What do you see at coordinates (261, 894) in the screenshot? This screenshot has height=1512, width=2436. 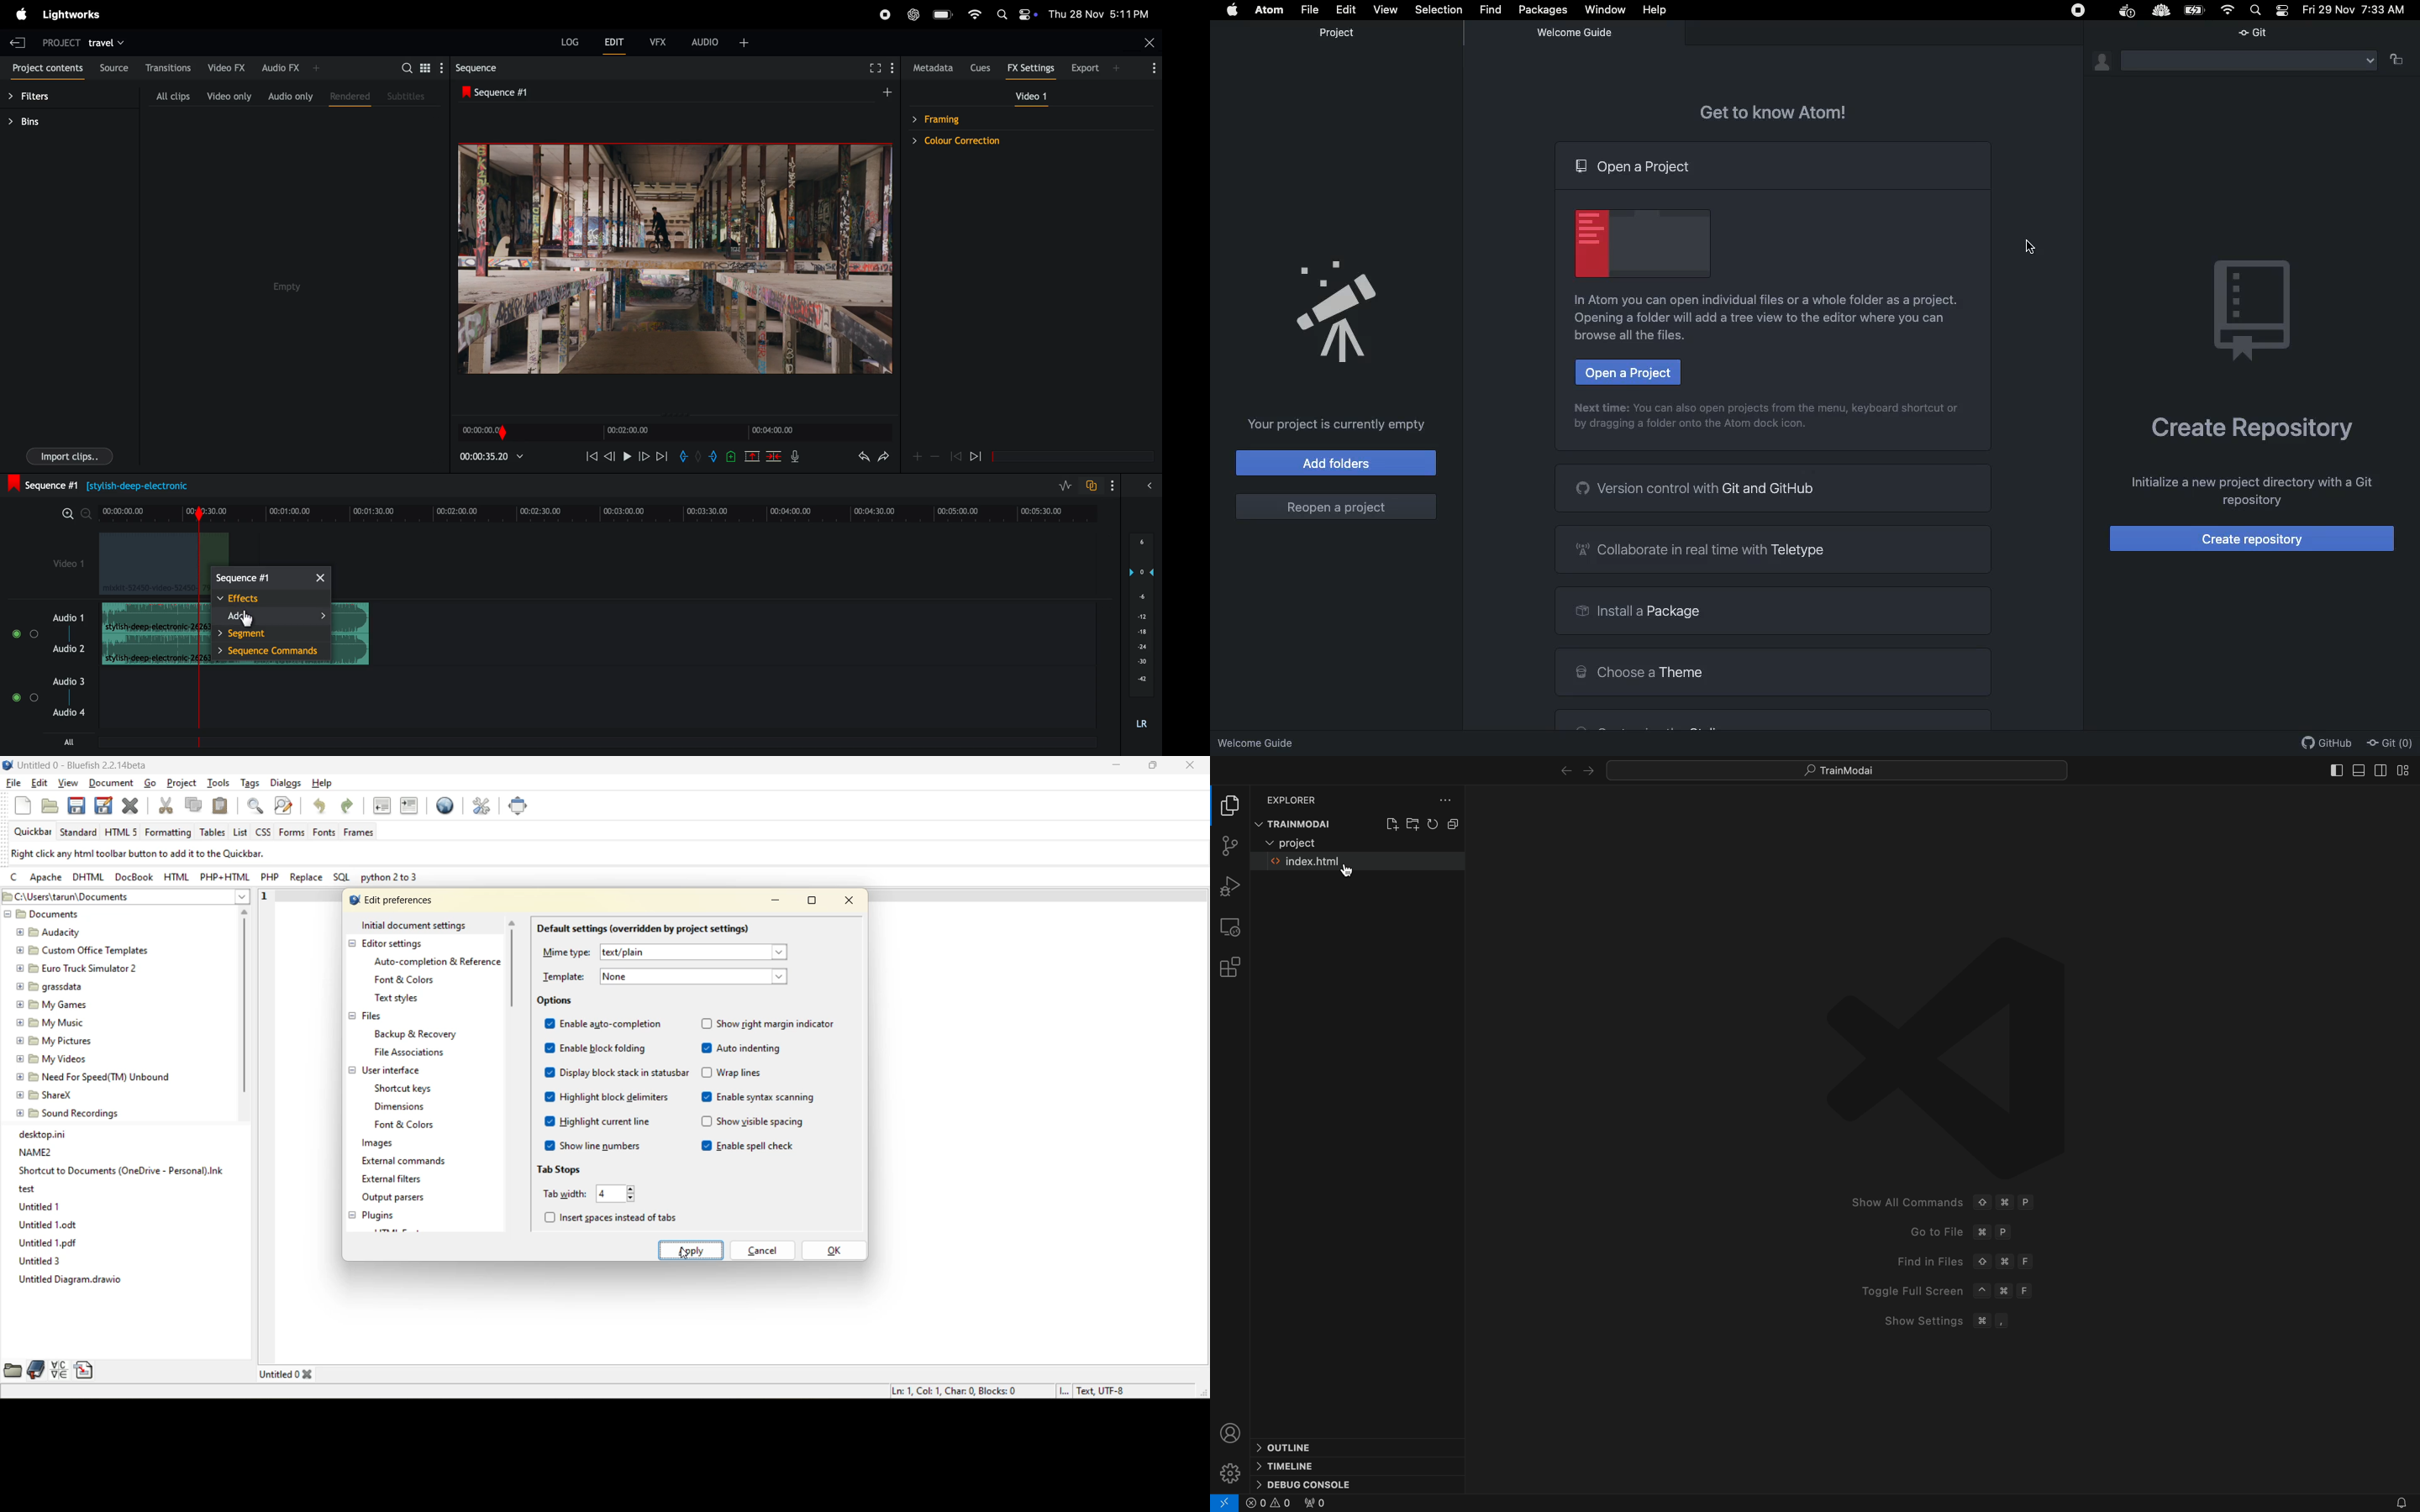 I see `1` at bounding box center [261, 894].